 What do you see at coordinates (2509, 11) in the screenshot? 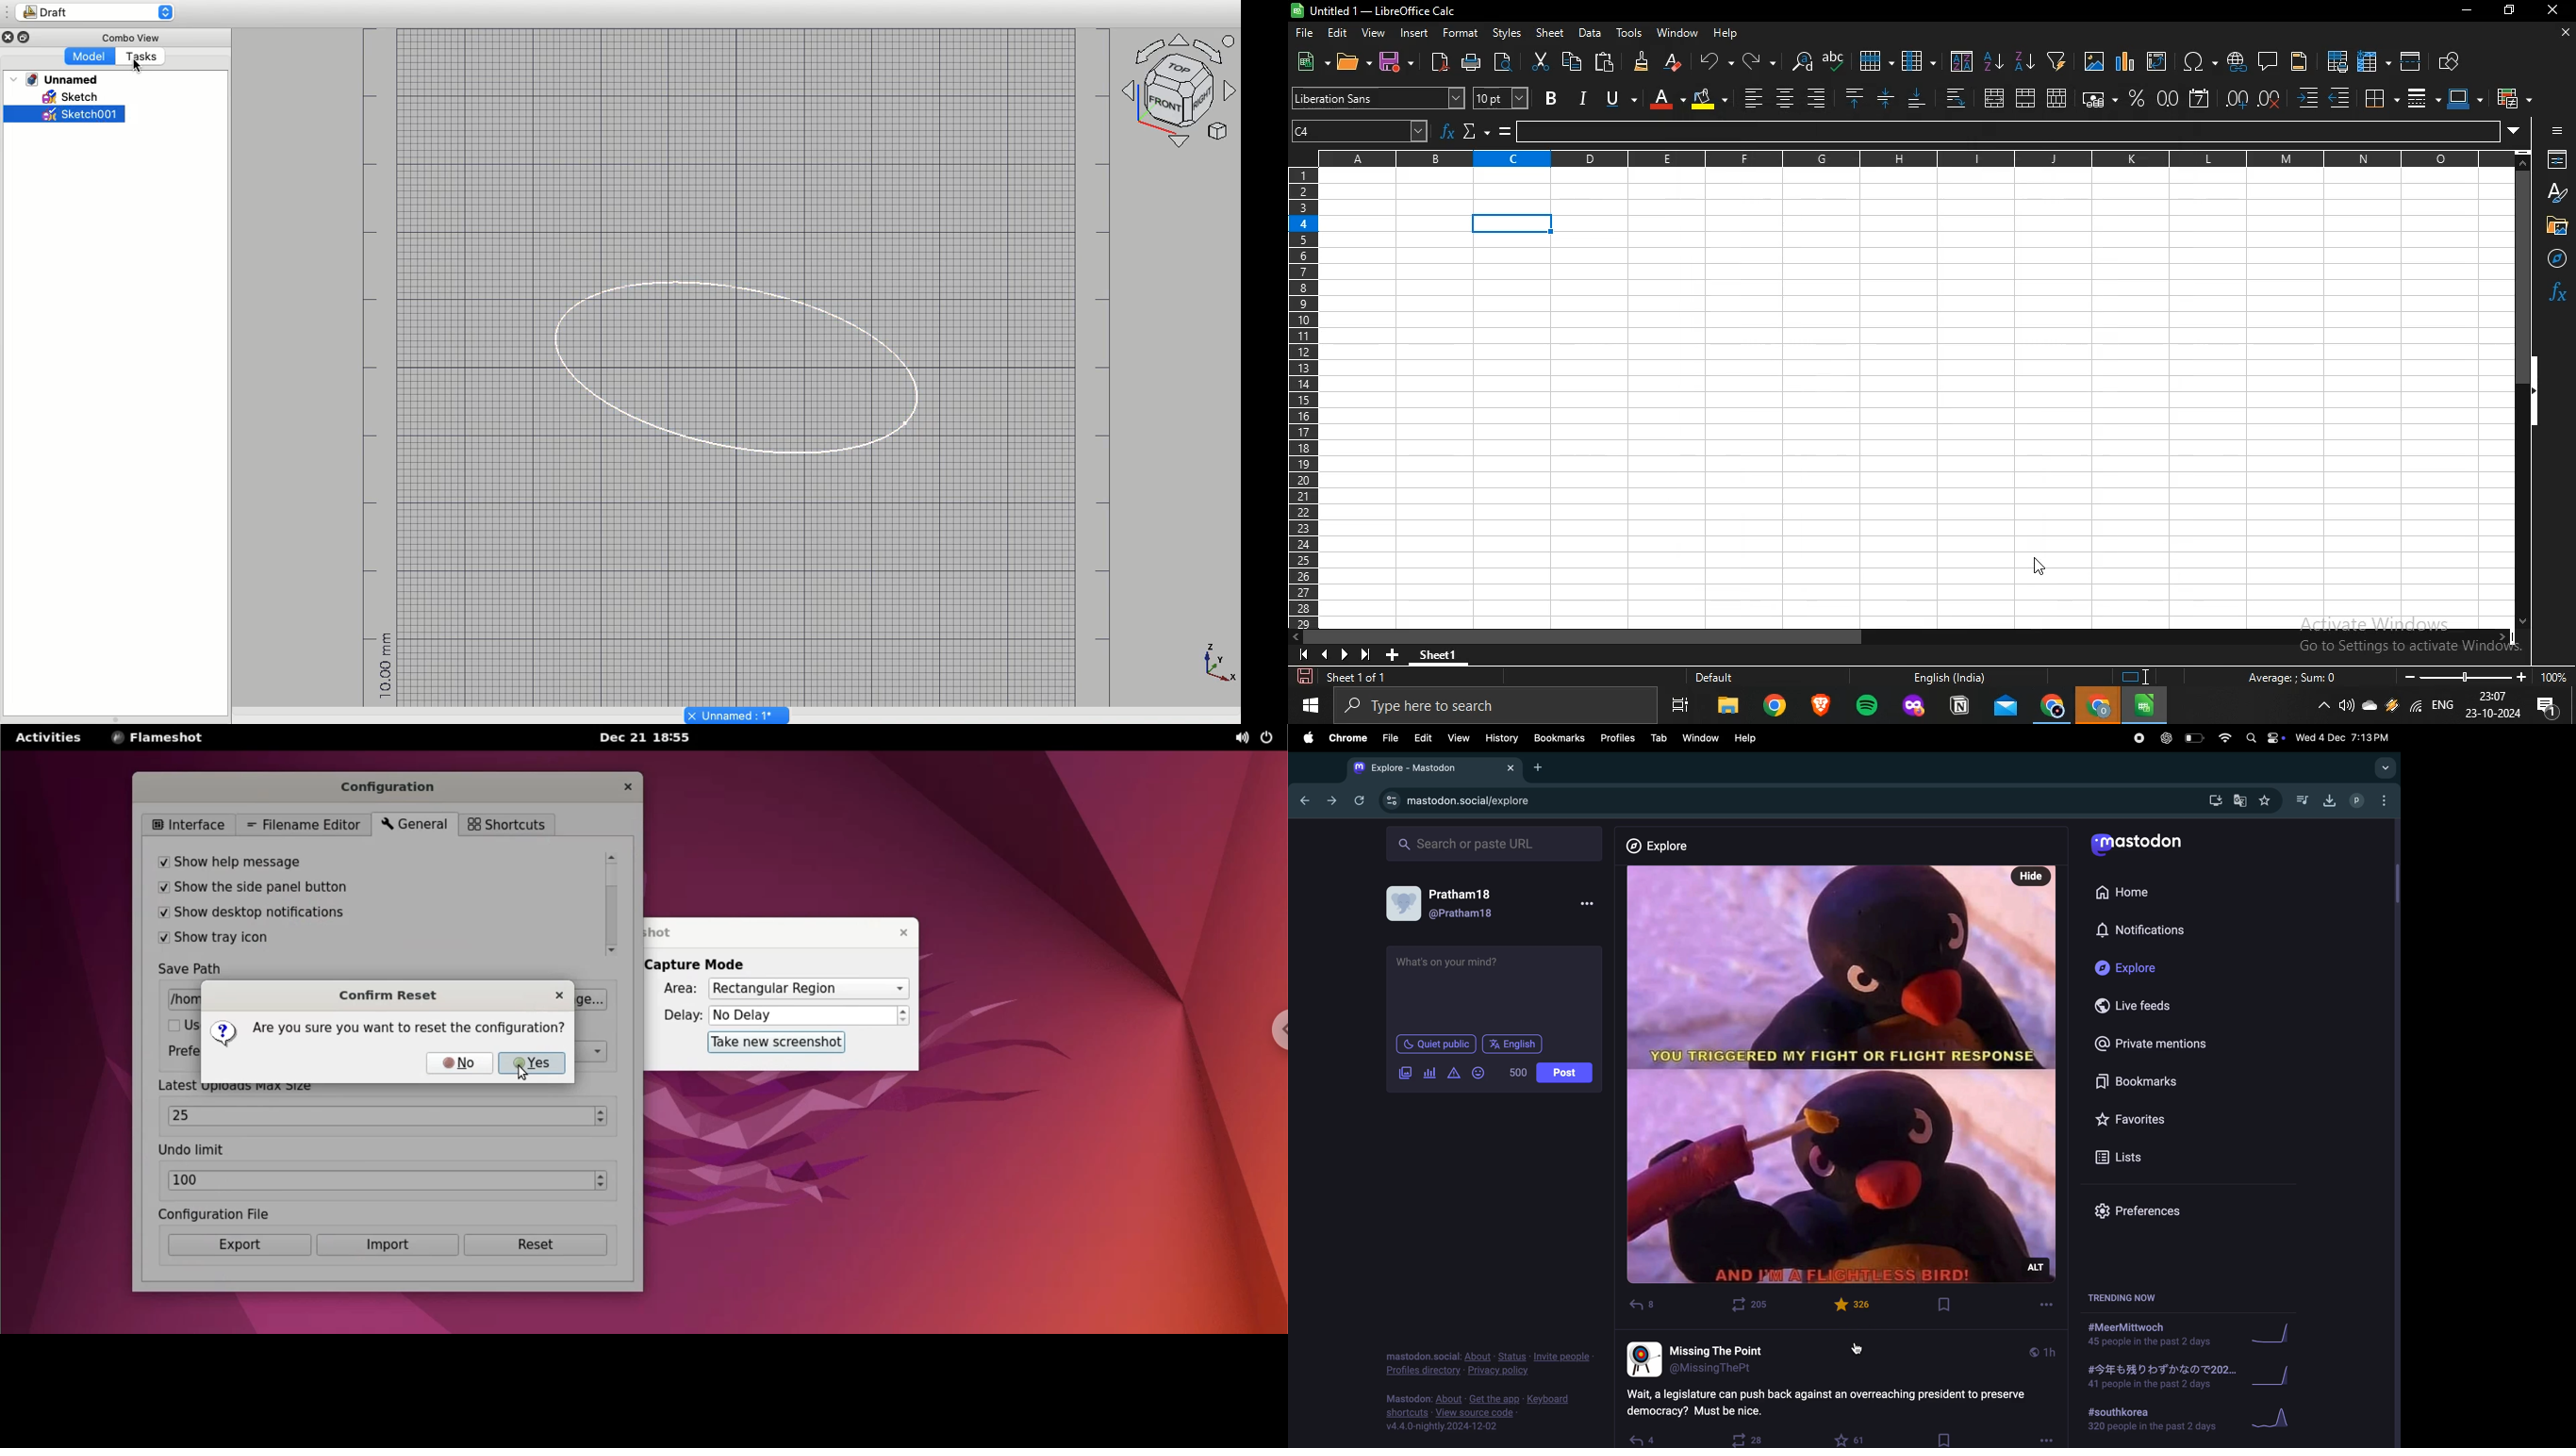
I see `restore down` at bounding box center [2509, 11].